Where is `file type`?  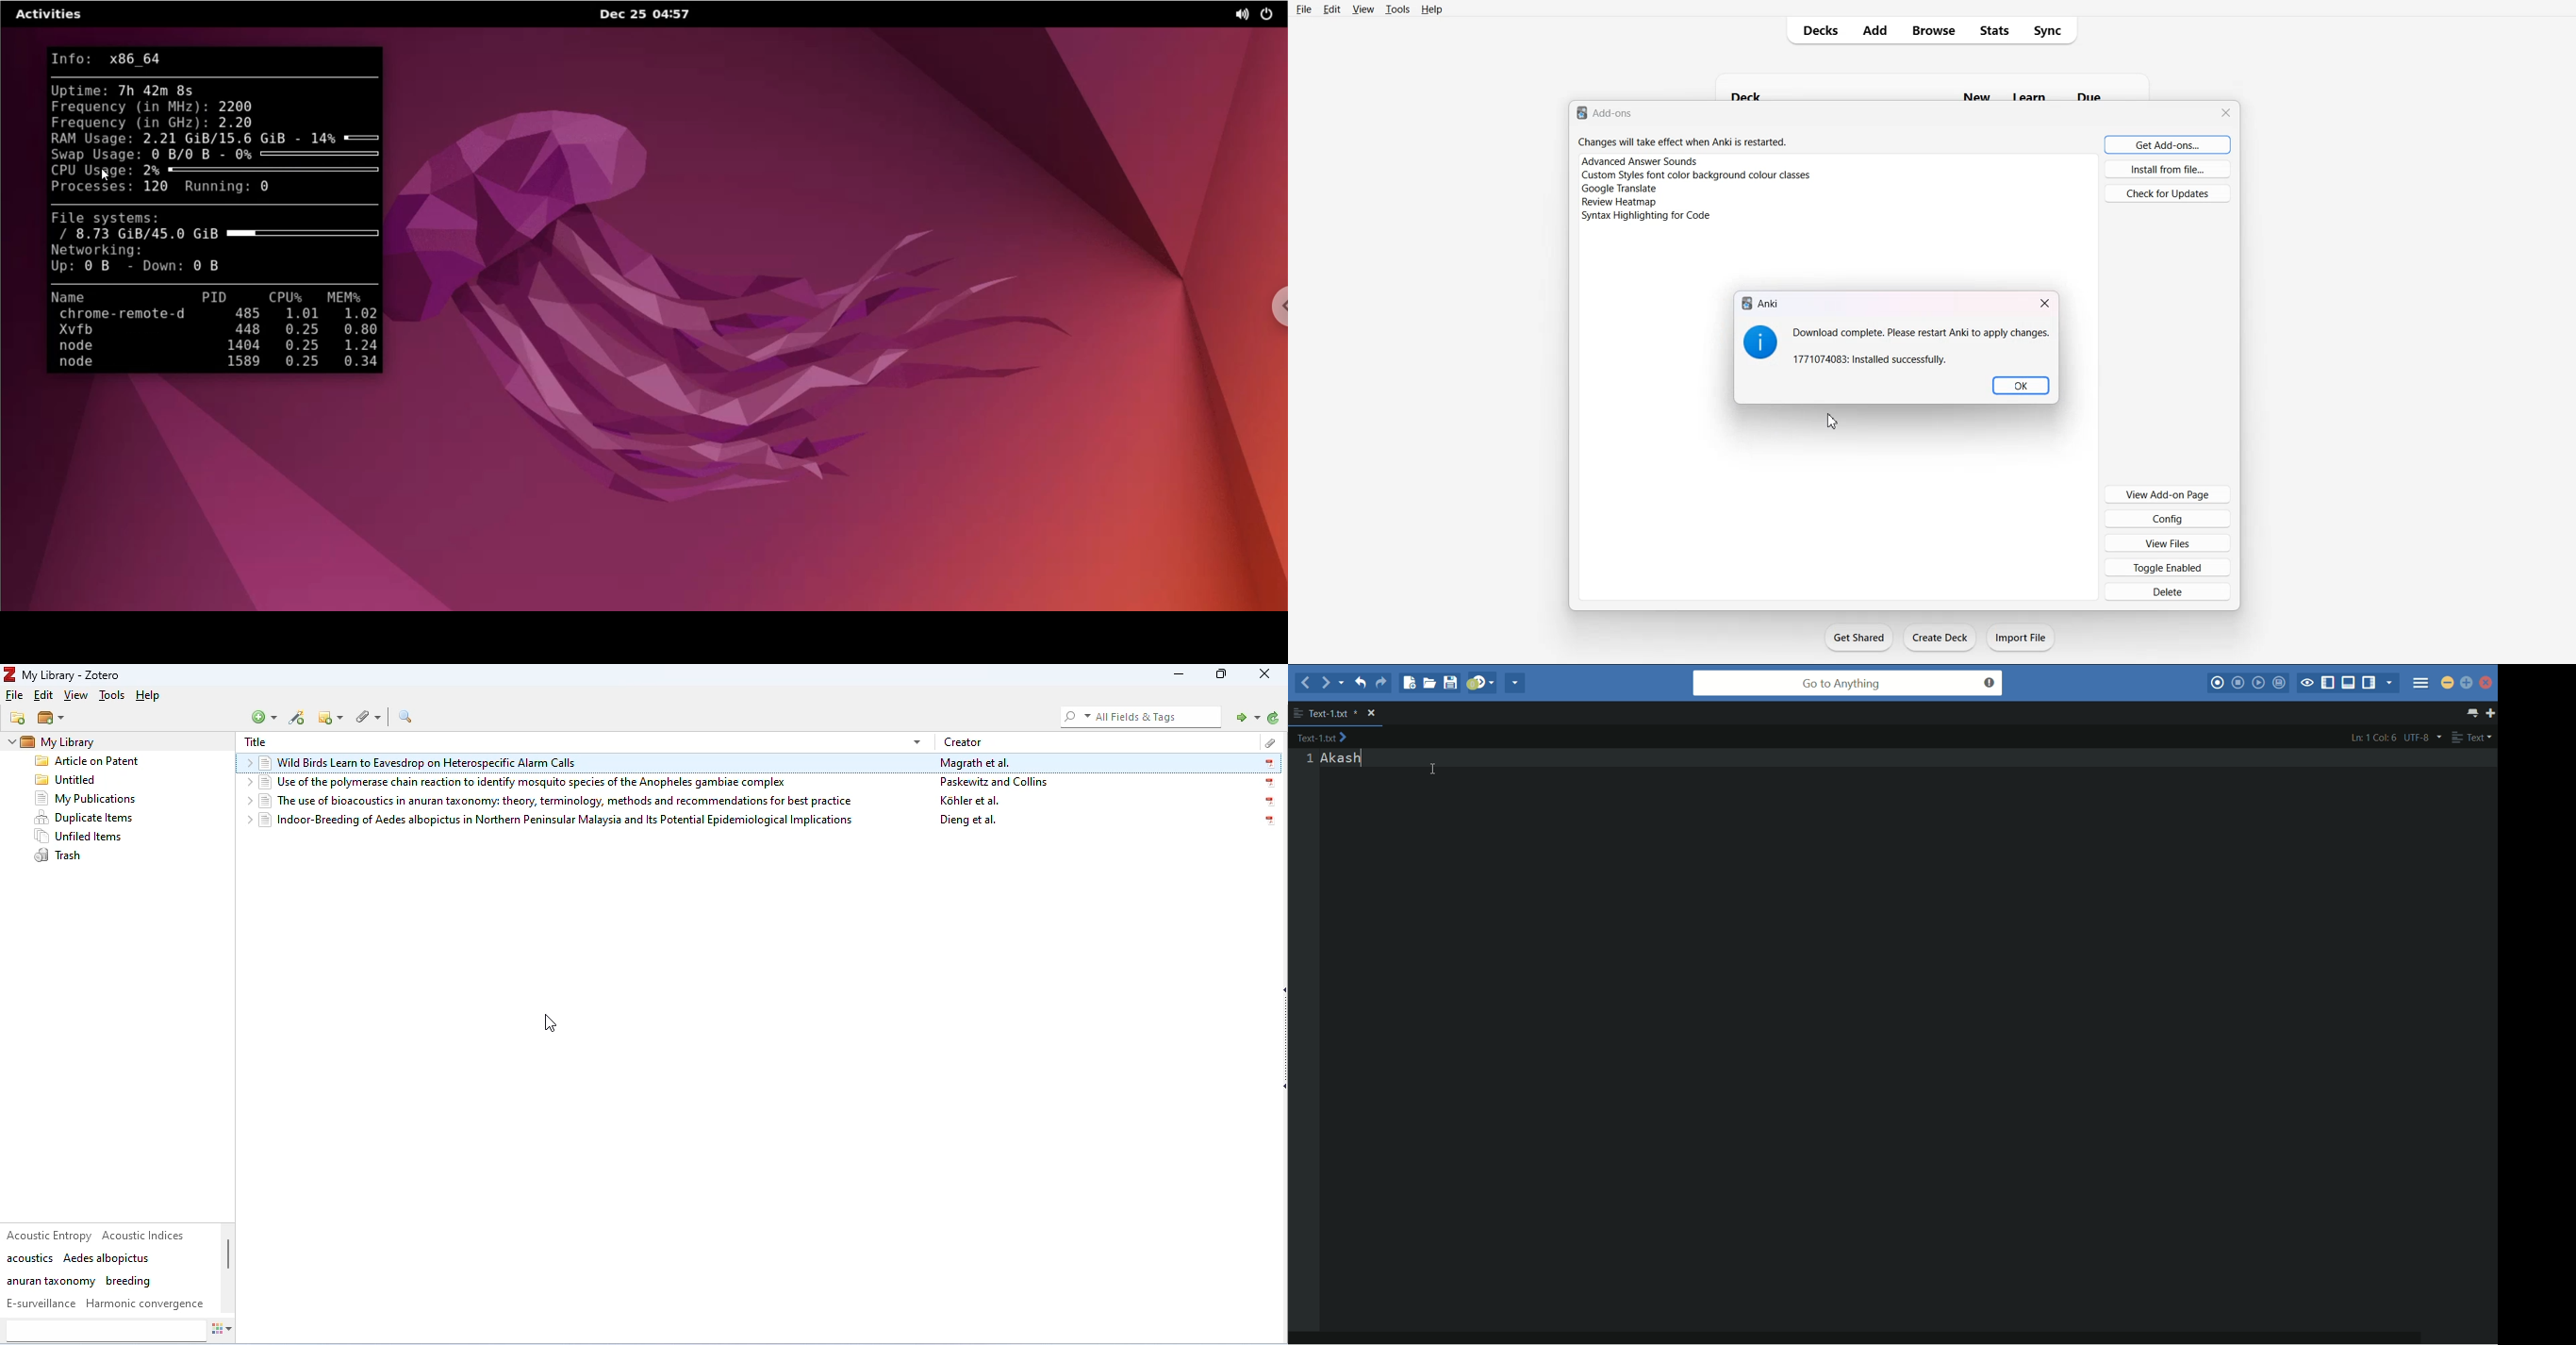 file type is located at coordinates (2473, 737).